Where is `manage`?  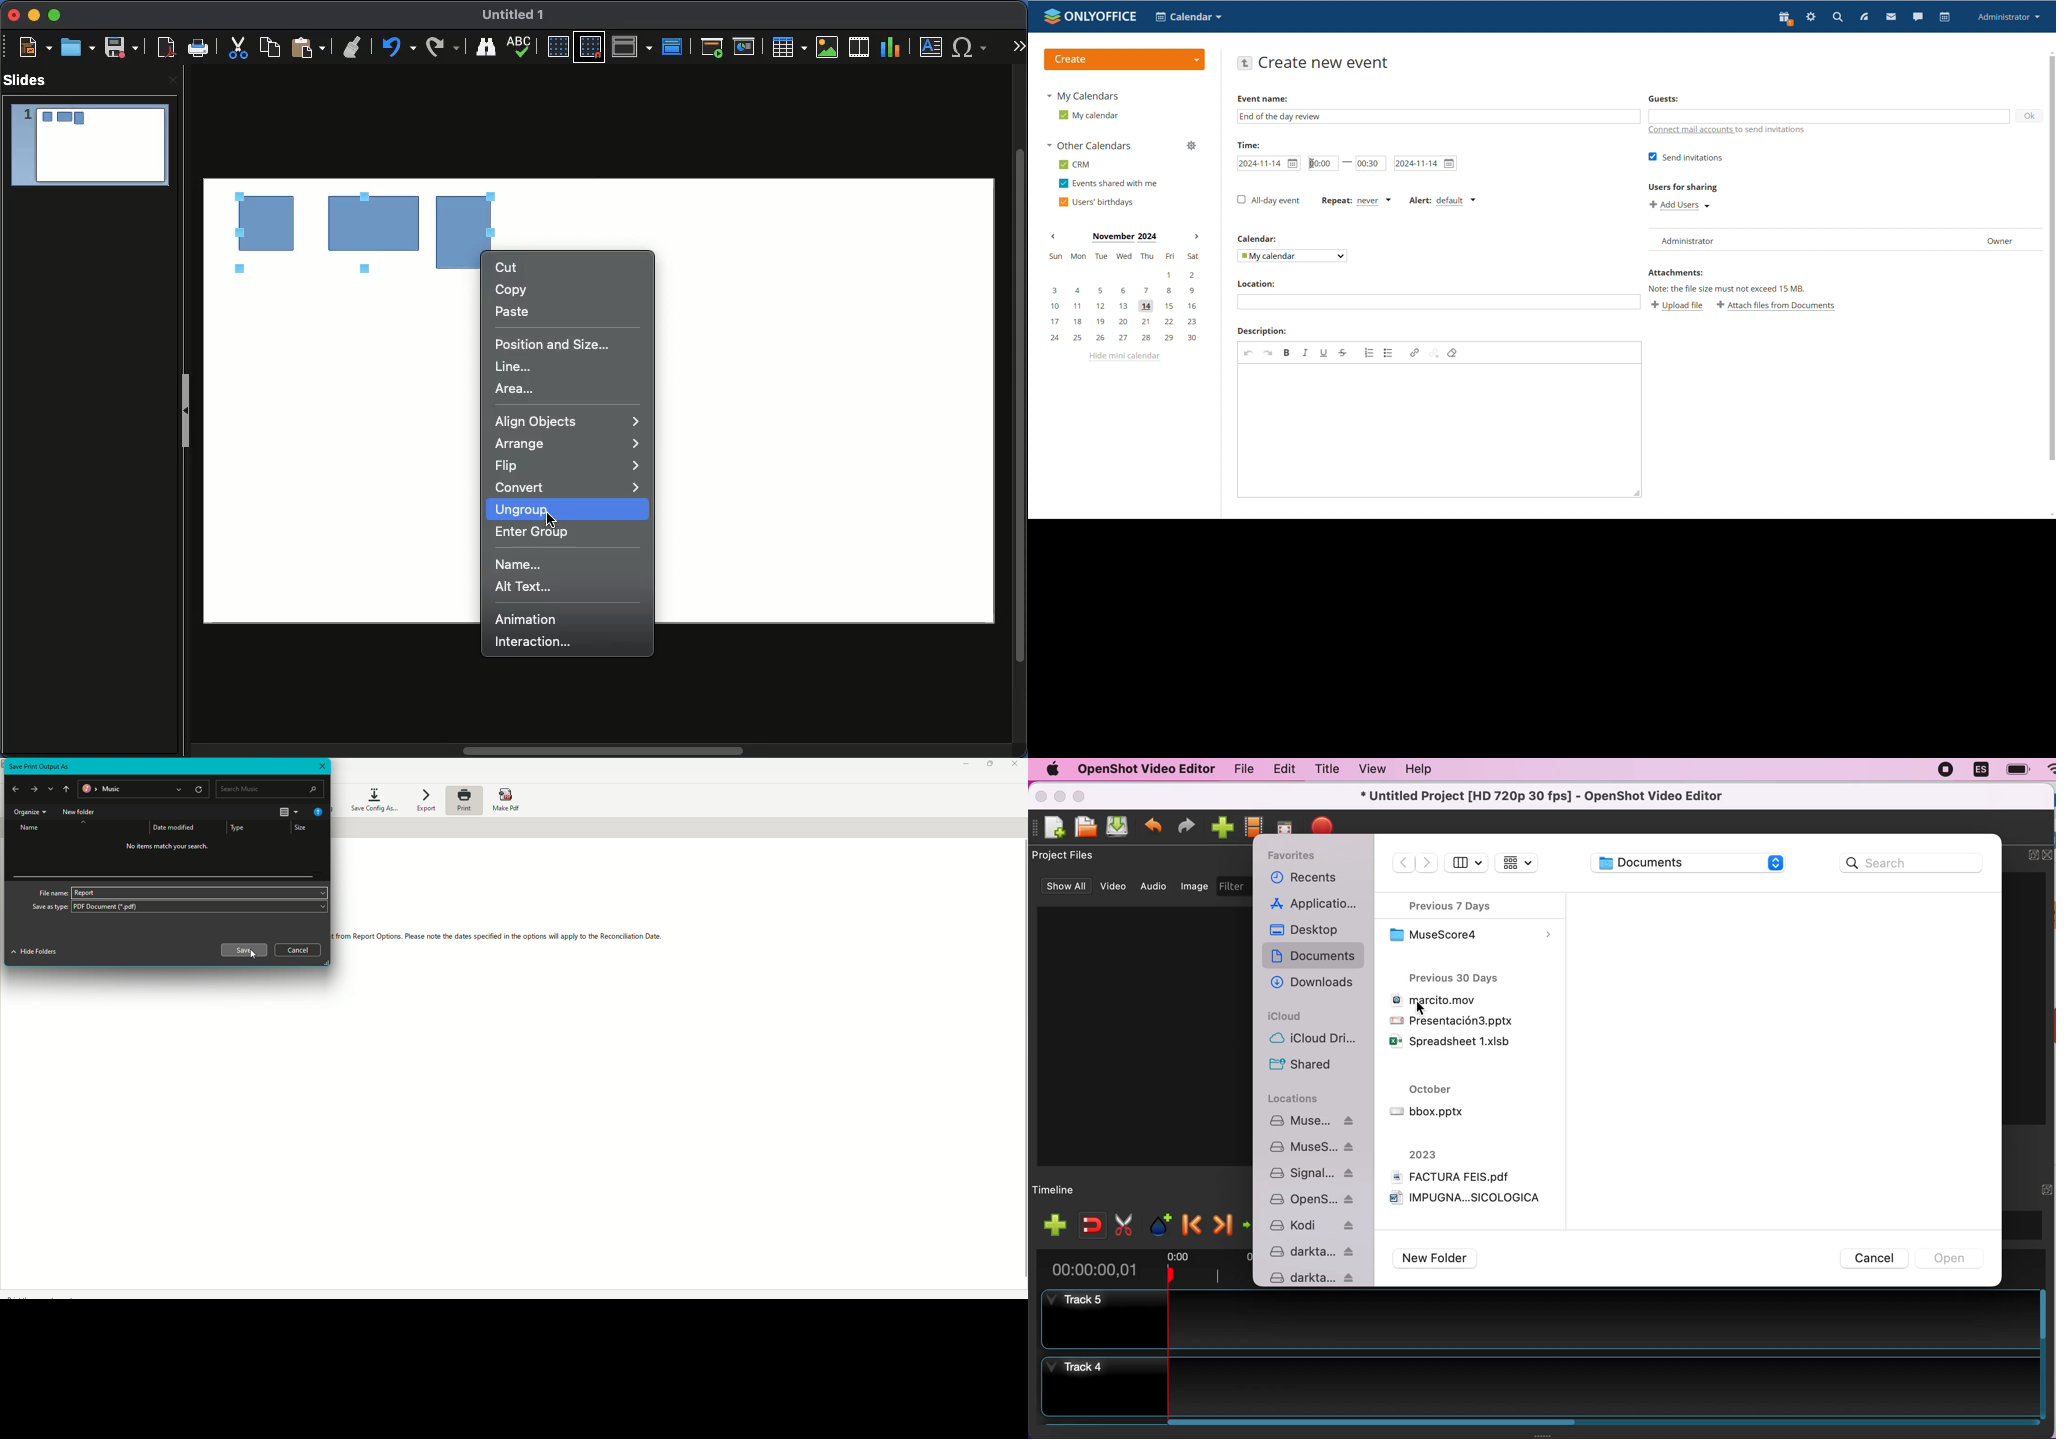
manage is located at coordinates (1192, 147).